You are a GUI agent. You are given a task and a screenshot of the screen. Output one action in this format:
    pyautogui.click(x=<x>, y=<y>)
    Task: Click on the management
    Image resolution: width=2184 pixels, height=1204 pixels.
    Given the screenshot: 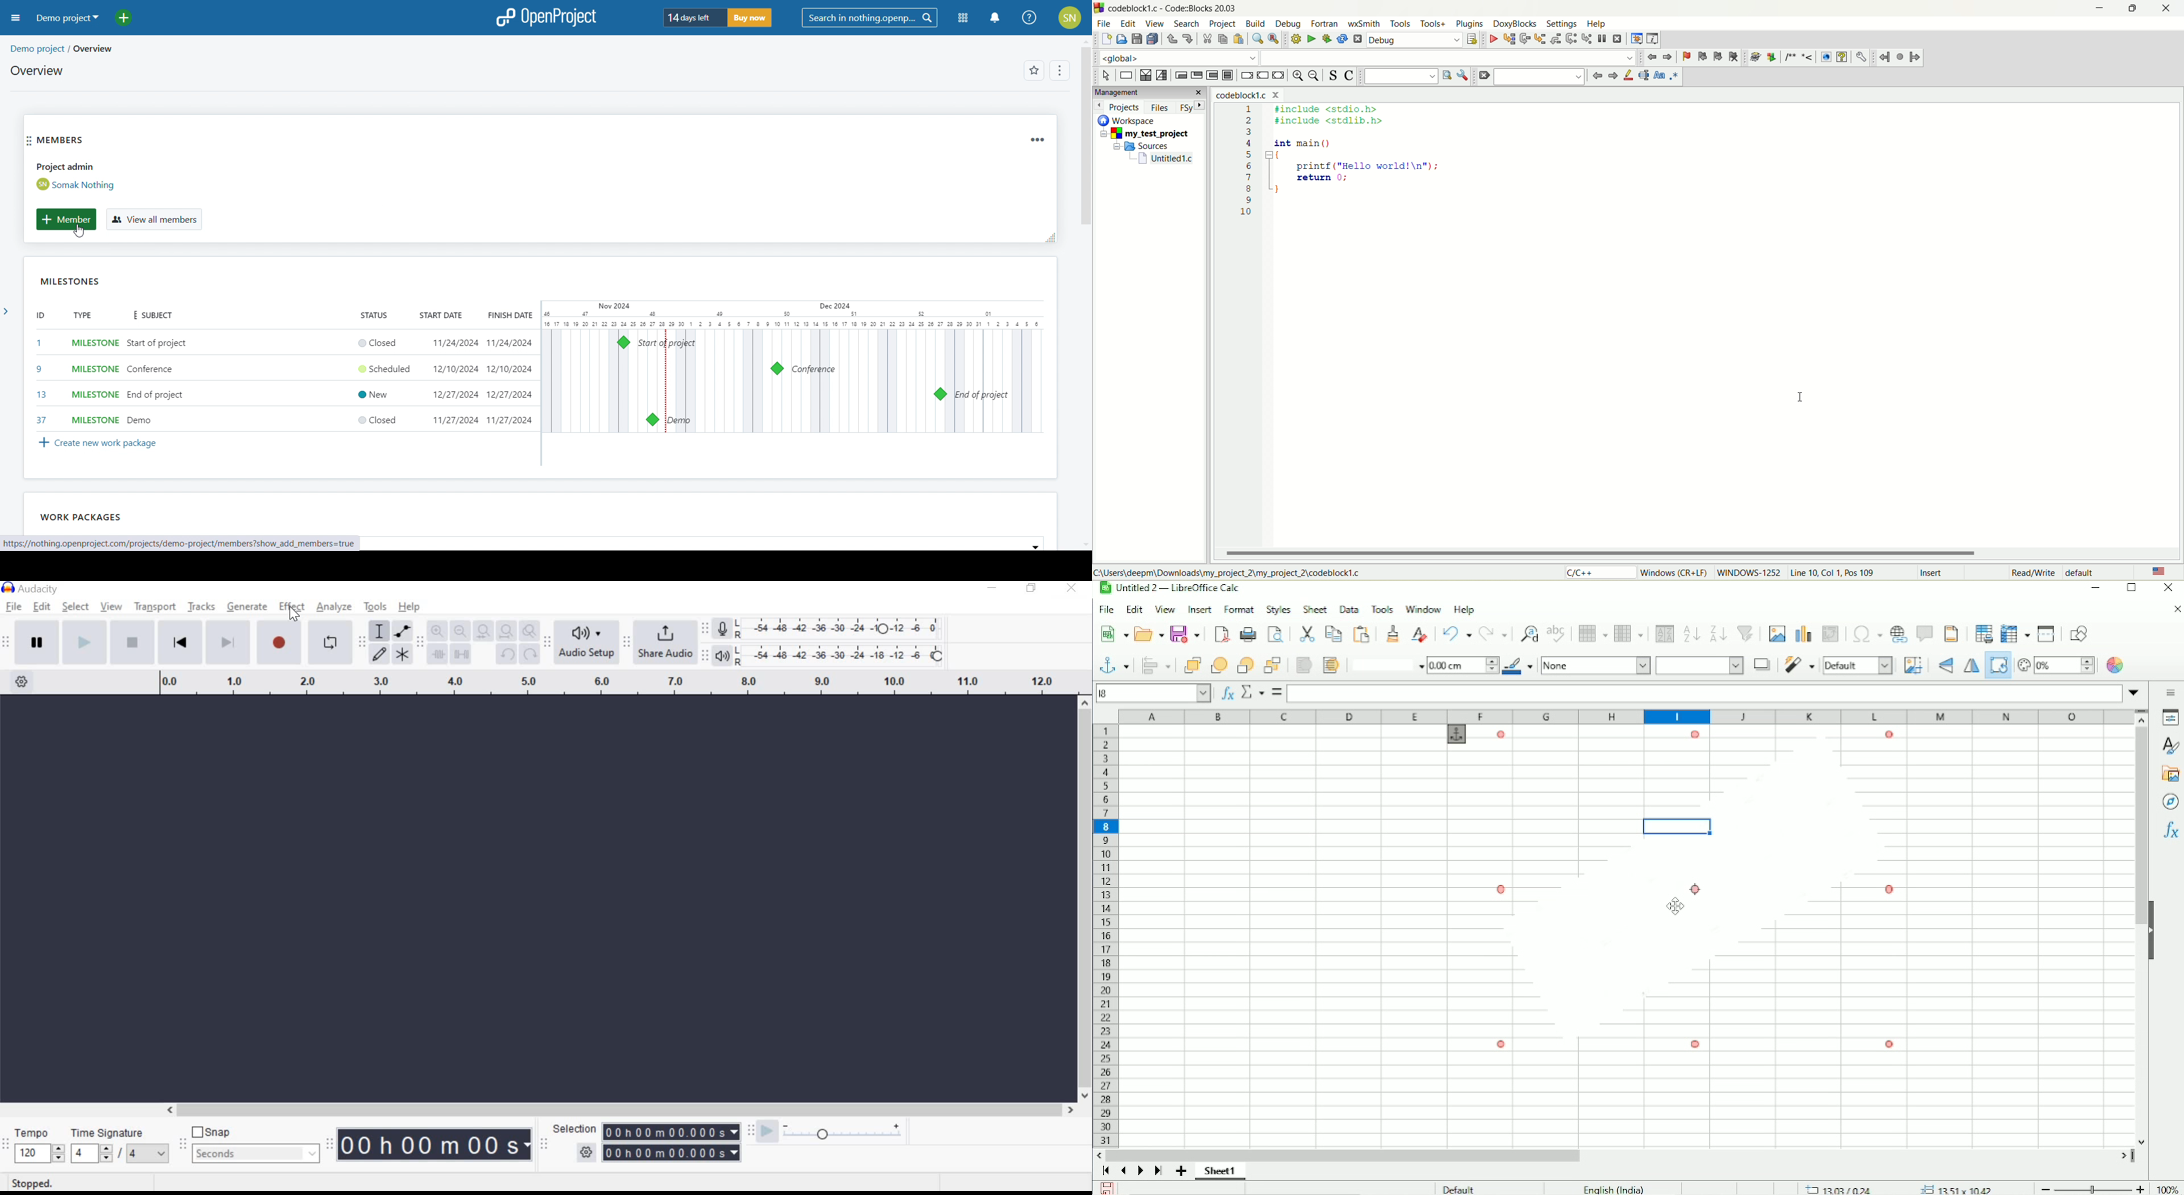 What is the action you would take?
    pyautogui.click(x=1149, y=92)
    